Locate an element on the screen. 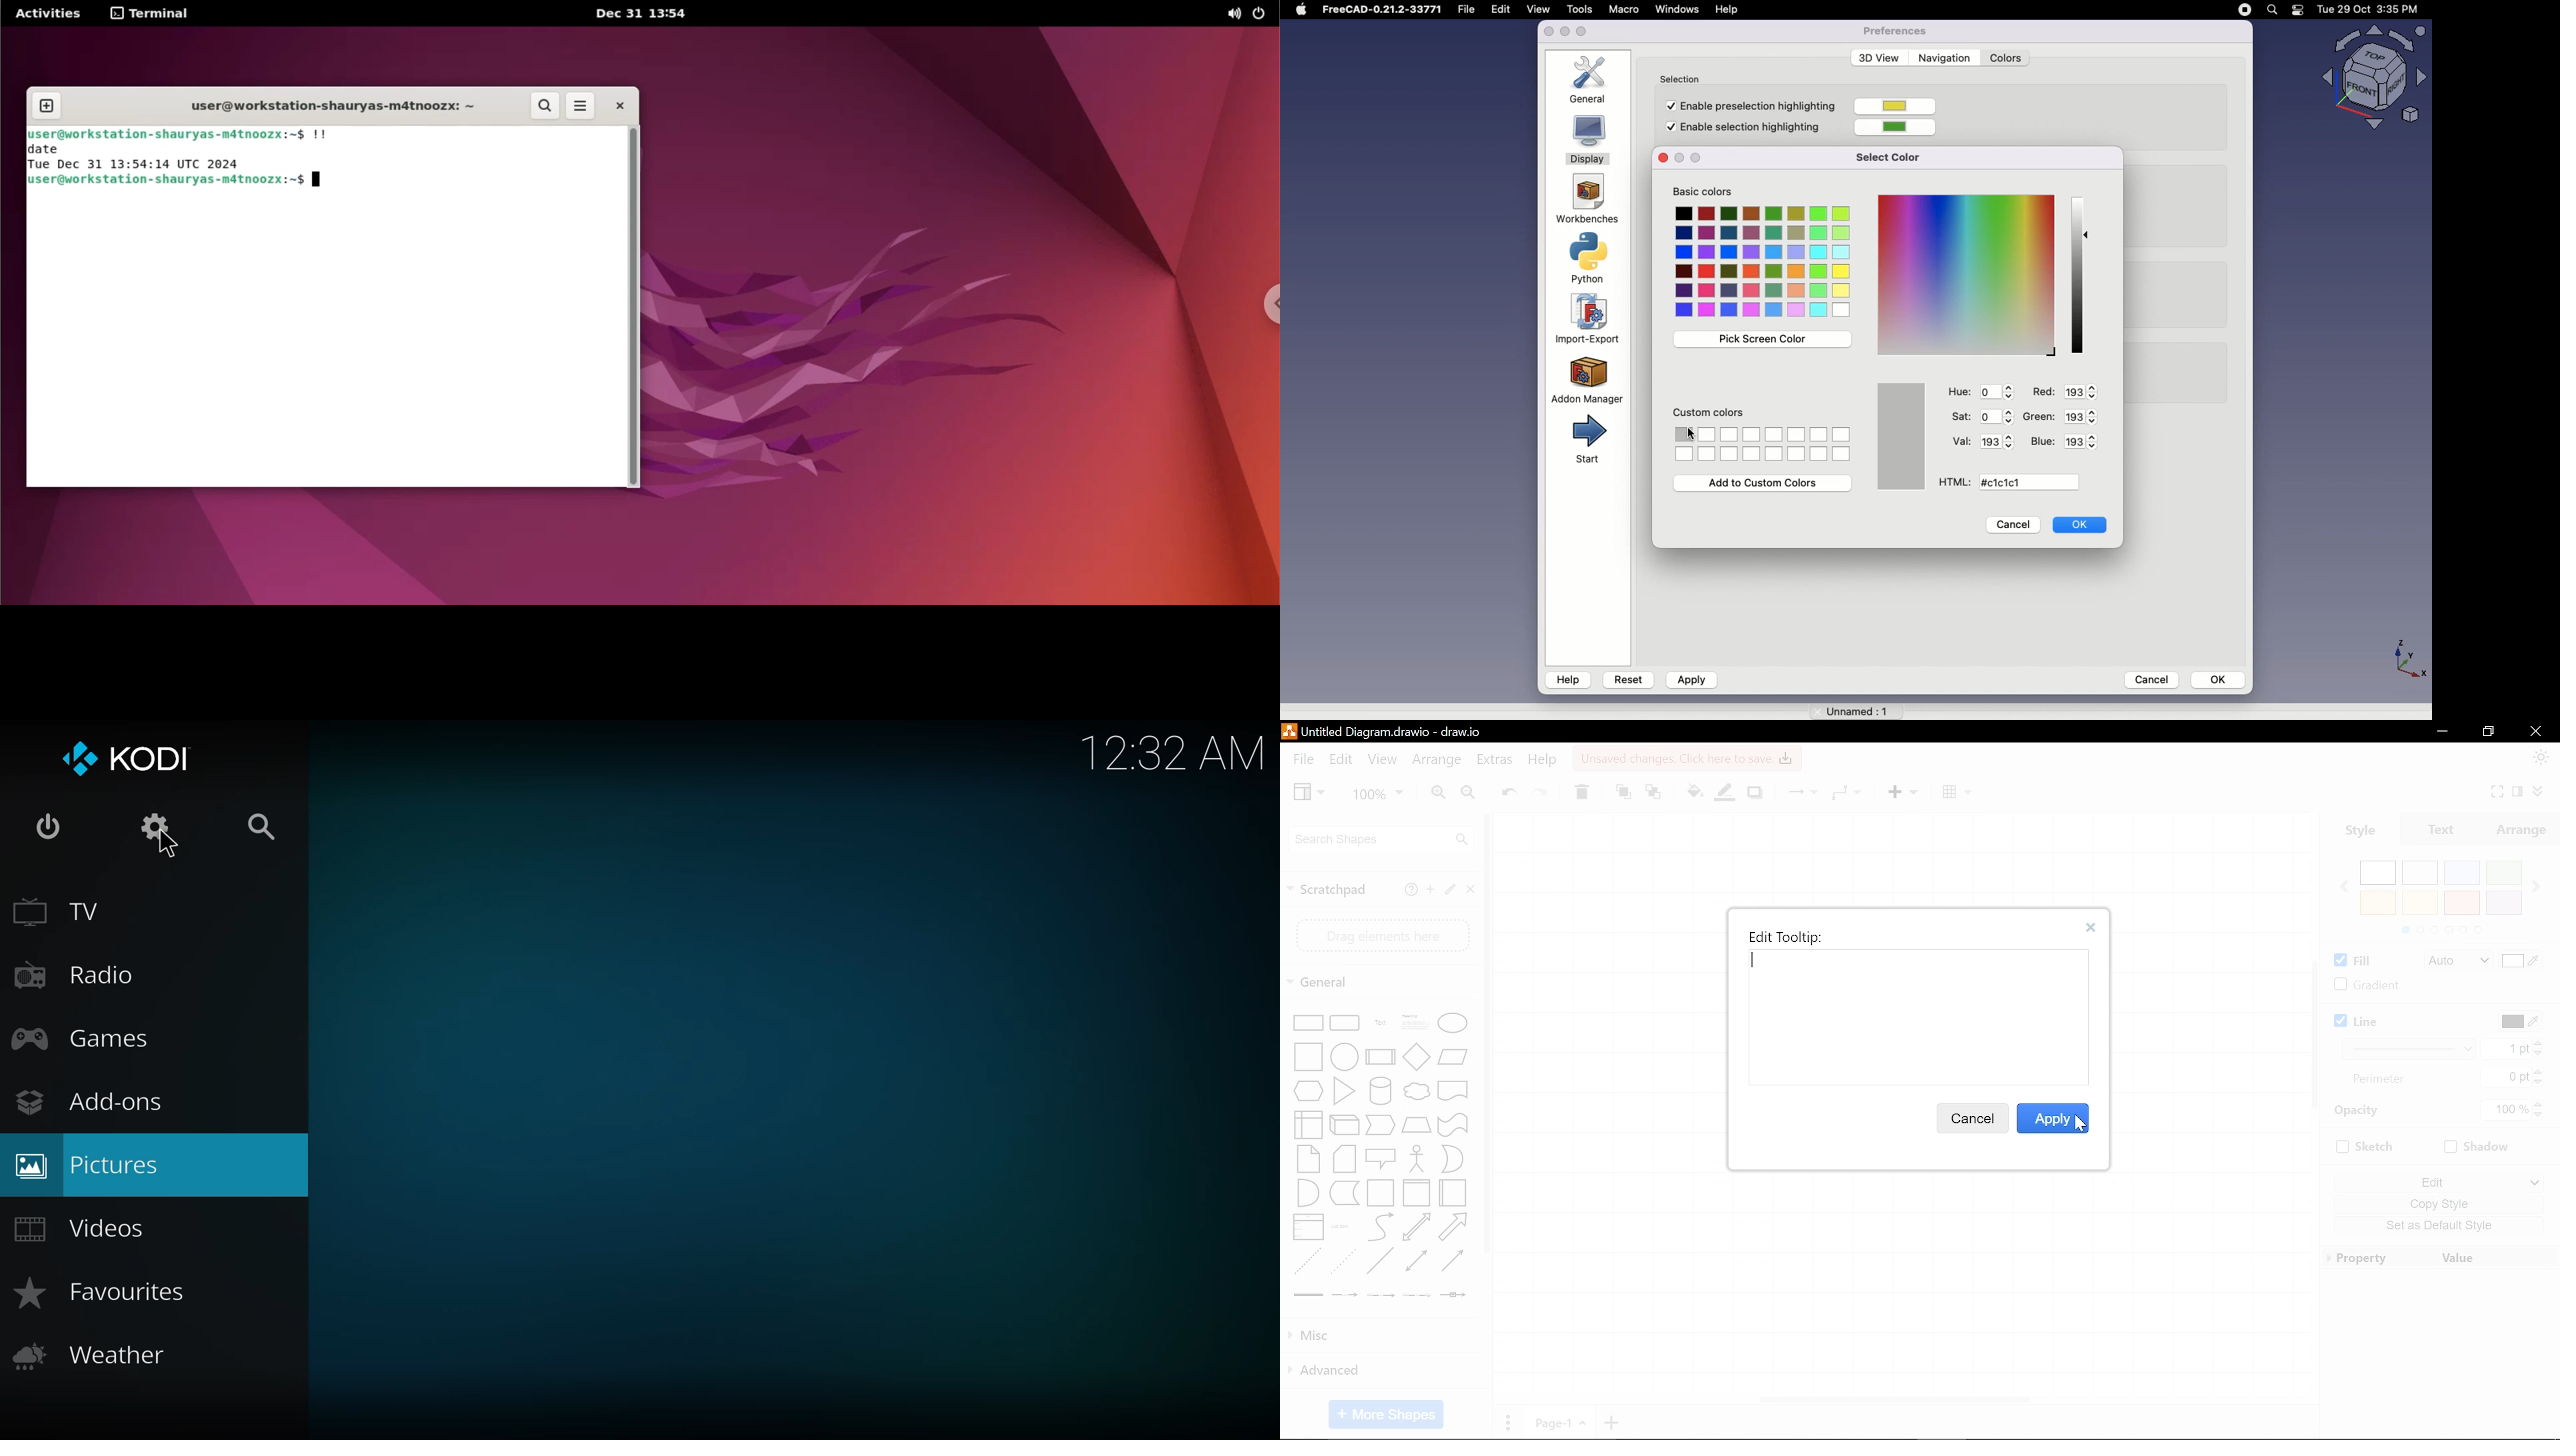 Image resolution: width=2576 pixels, height=1456 pixels. settings is located at coordinates (161, 826).